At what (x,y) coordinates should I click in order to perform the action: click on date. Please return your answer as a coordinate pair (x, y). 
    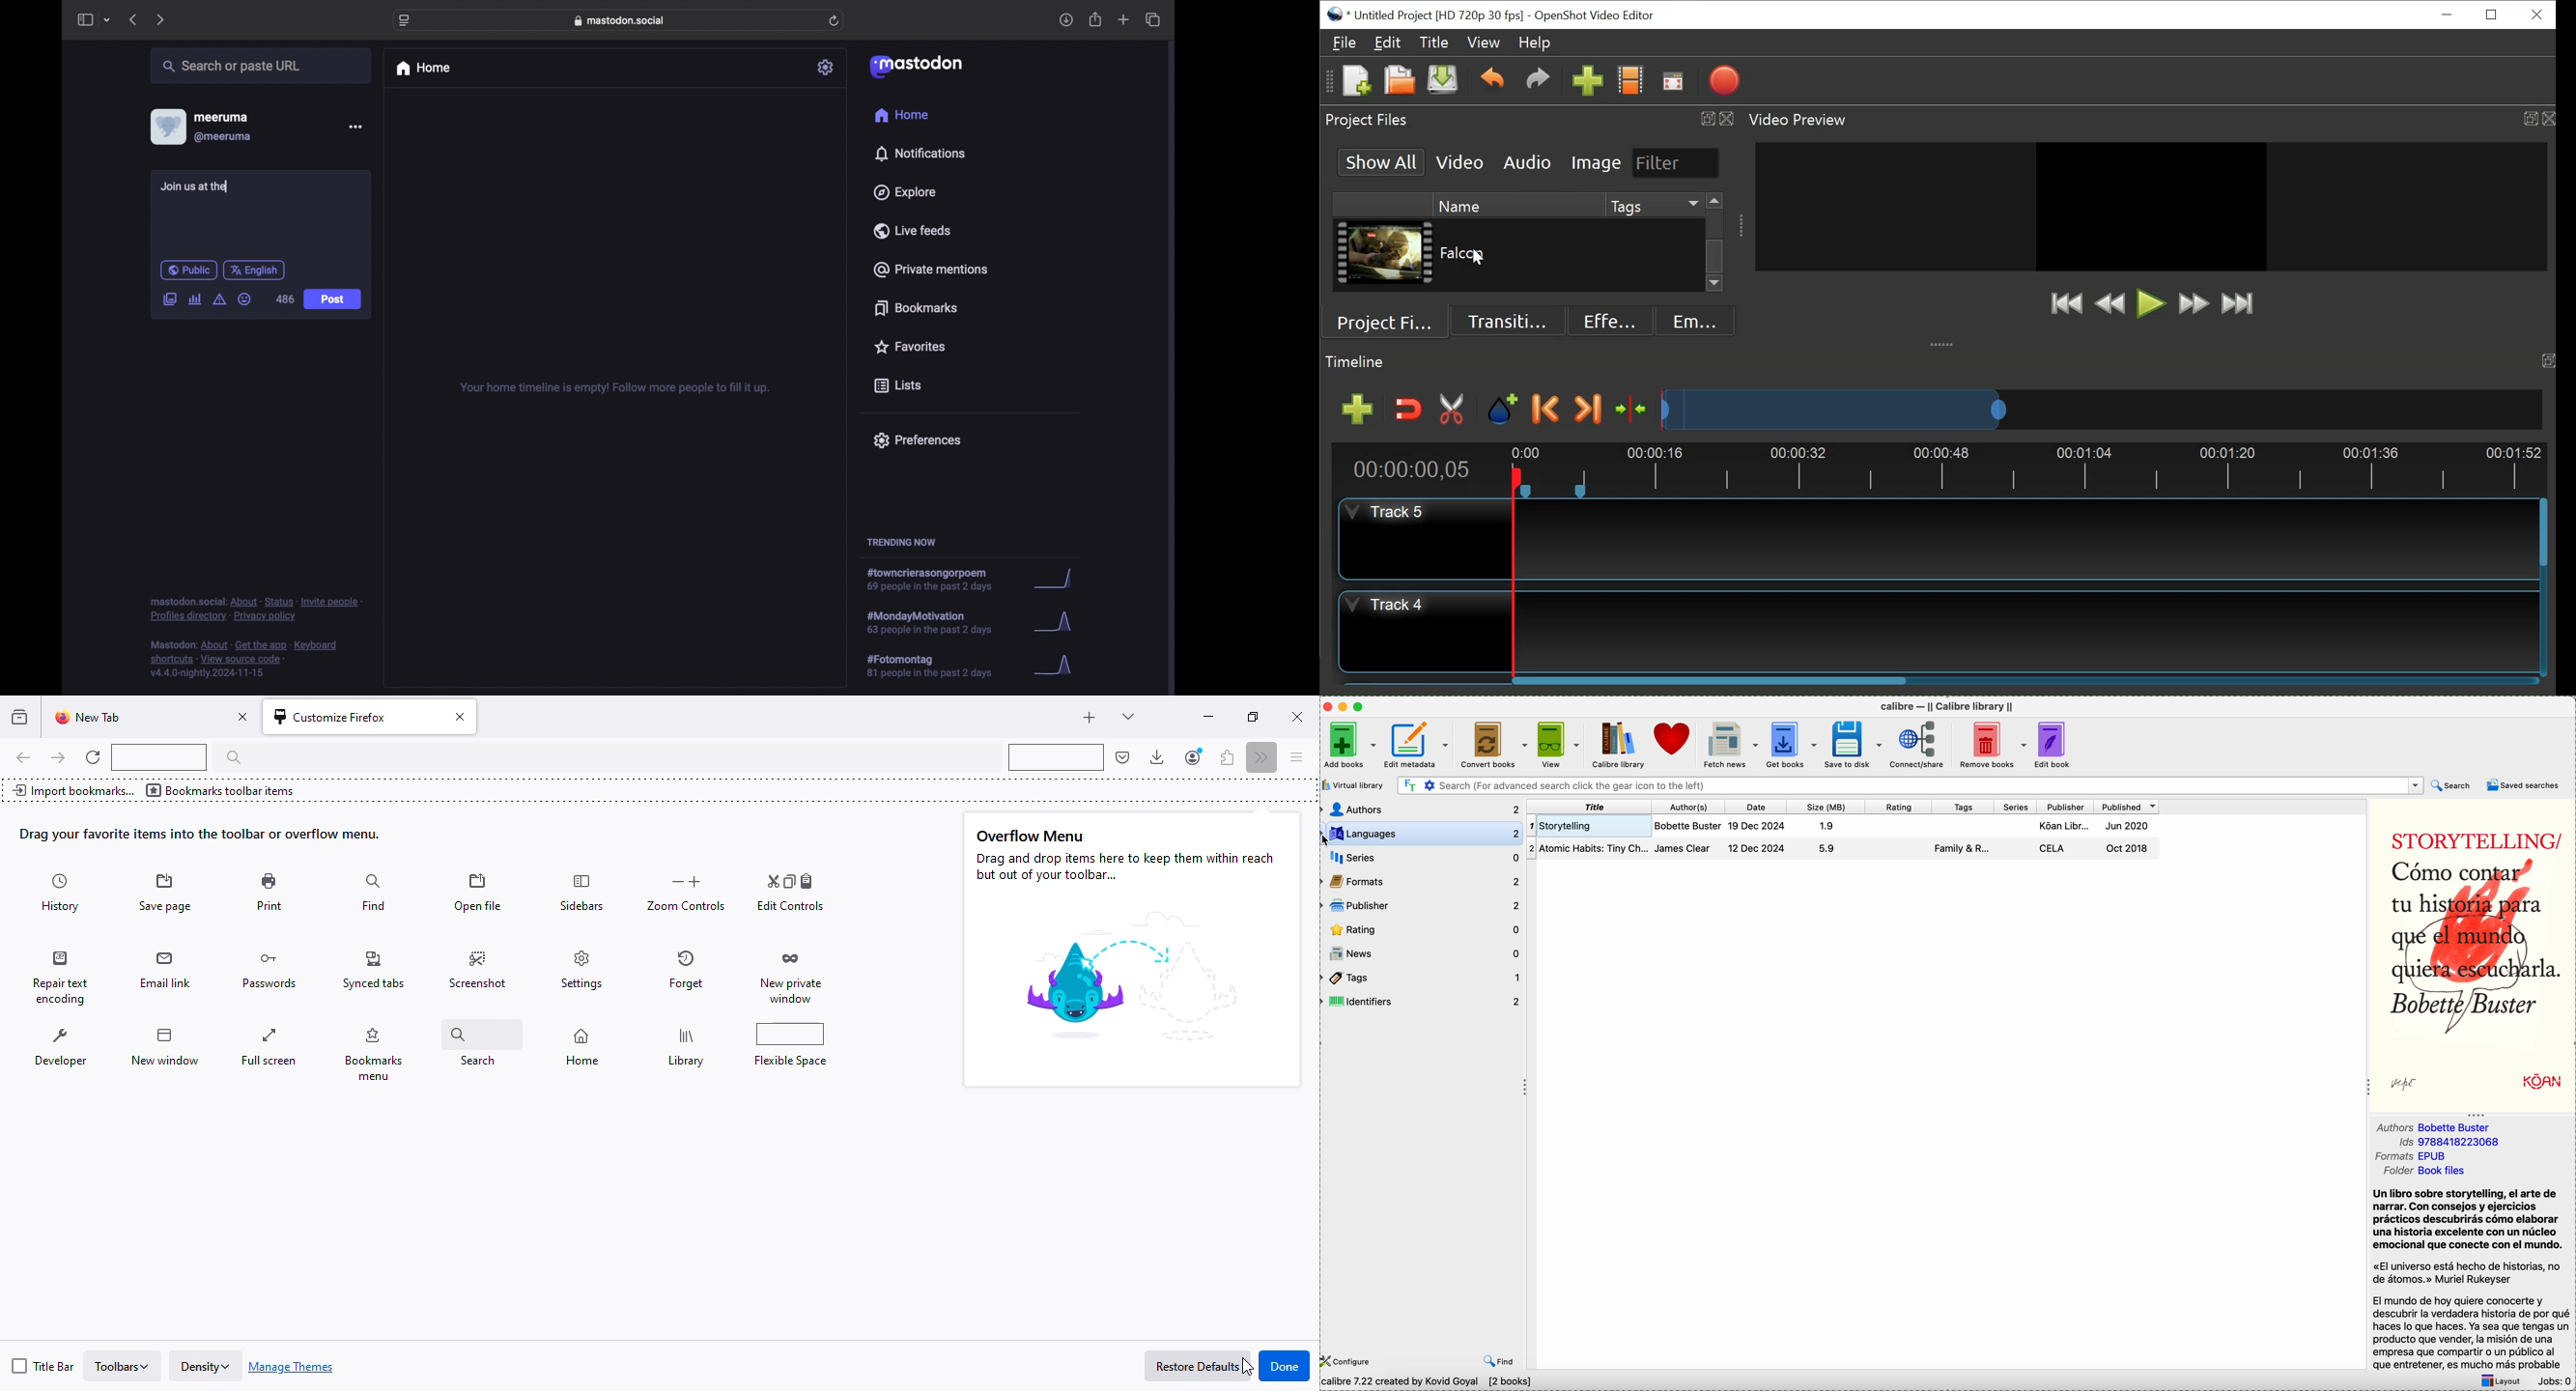
    Looking at the image, I should click on (1757, 807).